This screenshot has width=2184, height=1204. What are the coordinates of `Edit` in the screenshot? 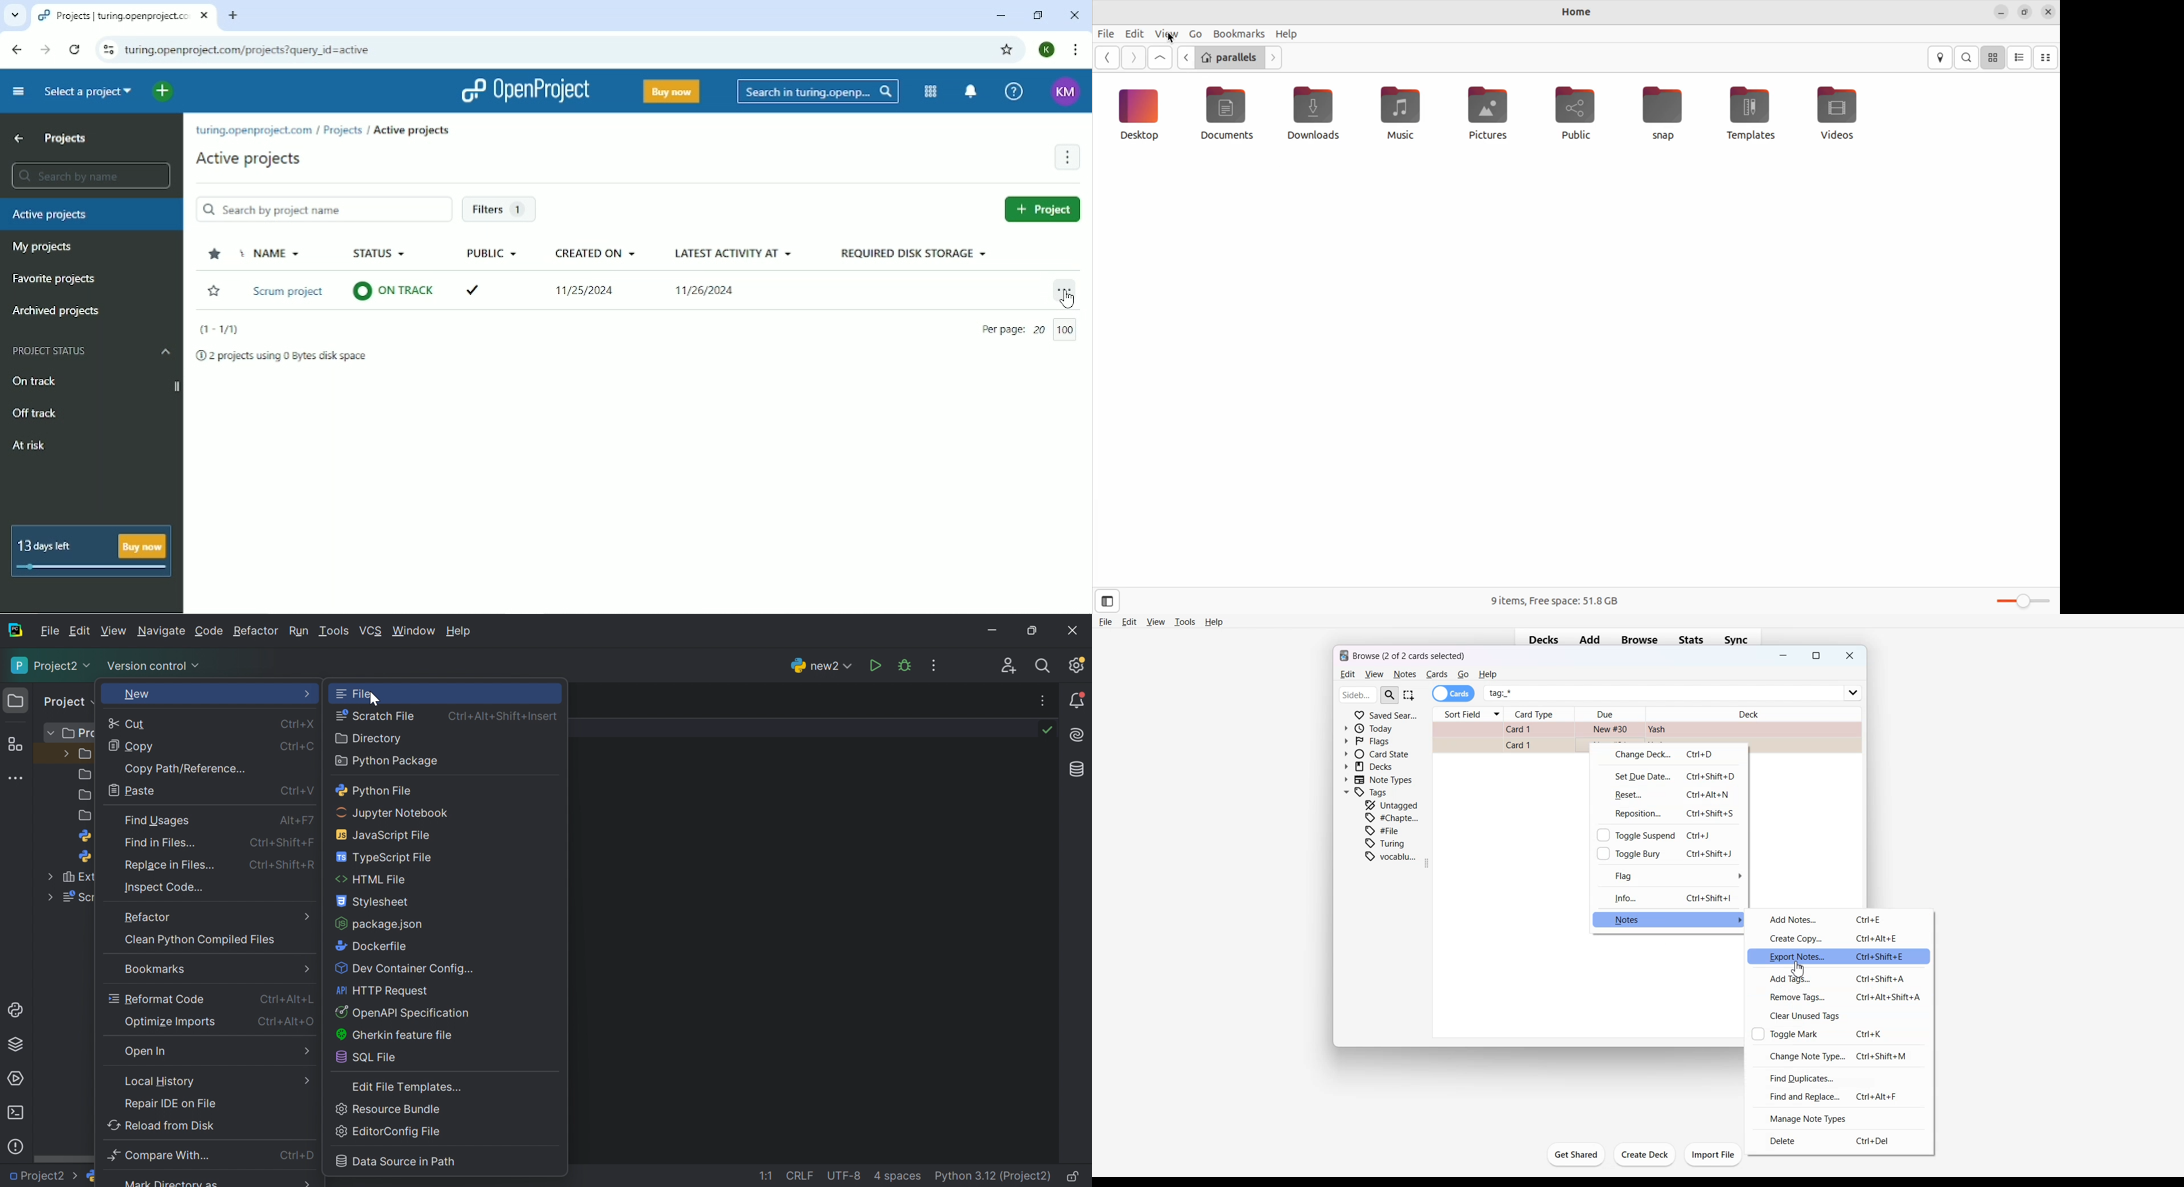 It's located at (1130, 621).